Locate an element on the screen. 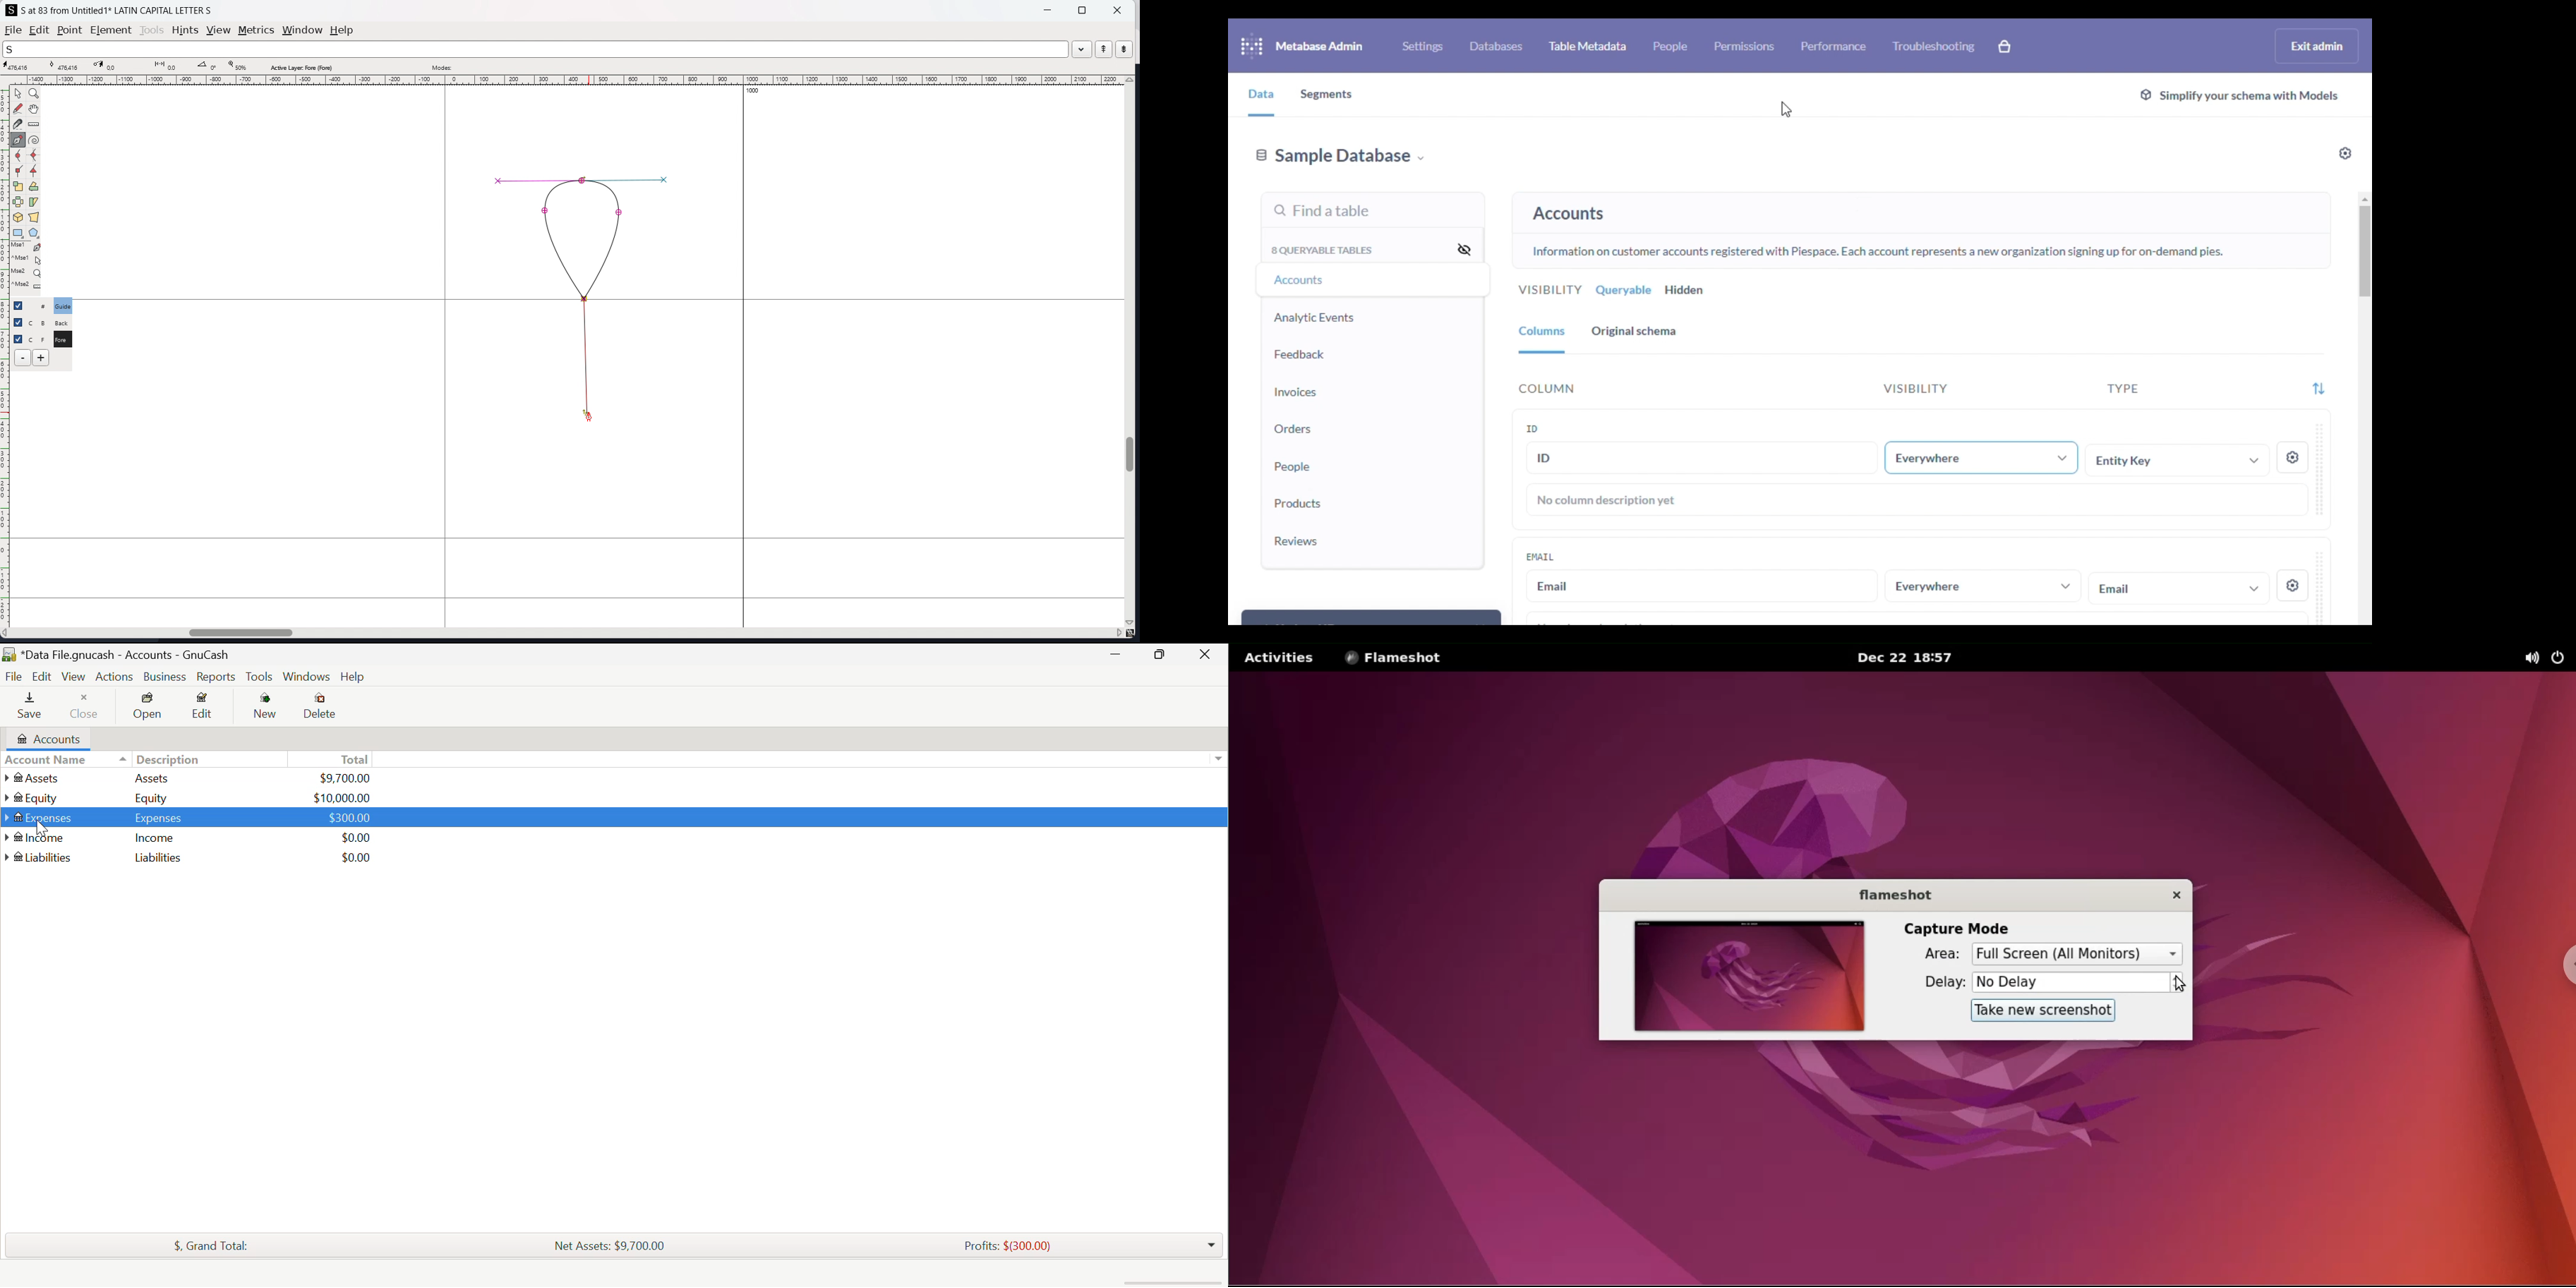 The width and height of the screenshot is (2576, 1288). horizontal ruler is located at coordinates (564, 80).